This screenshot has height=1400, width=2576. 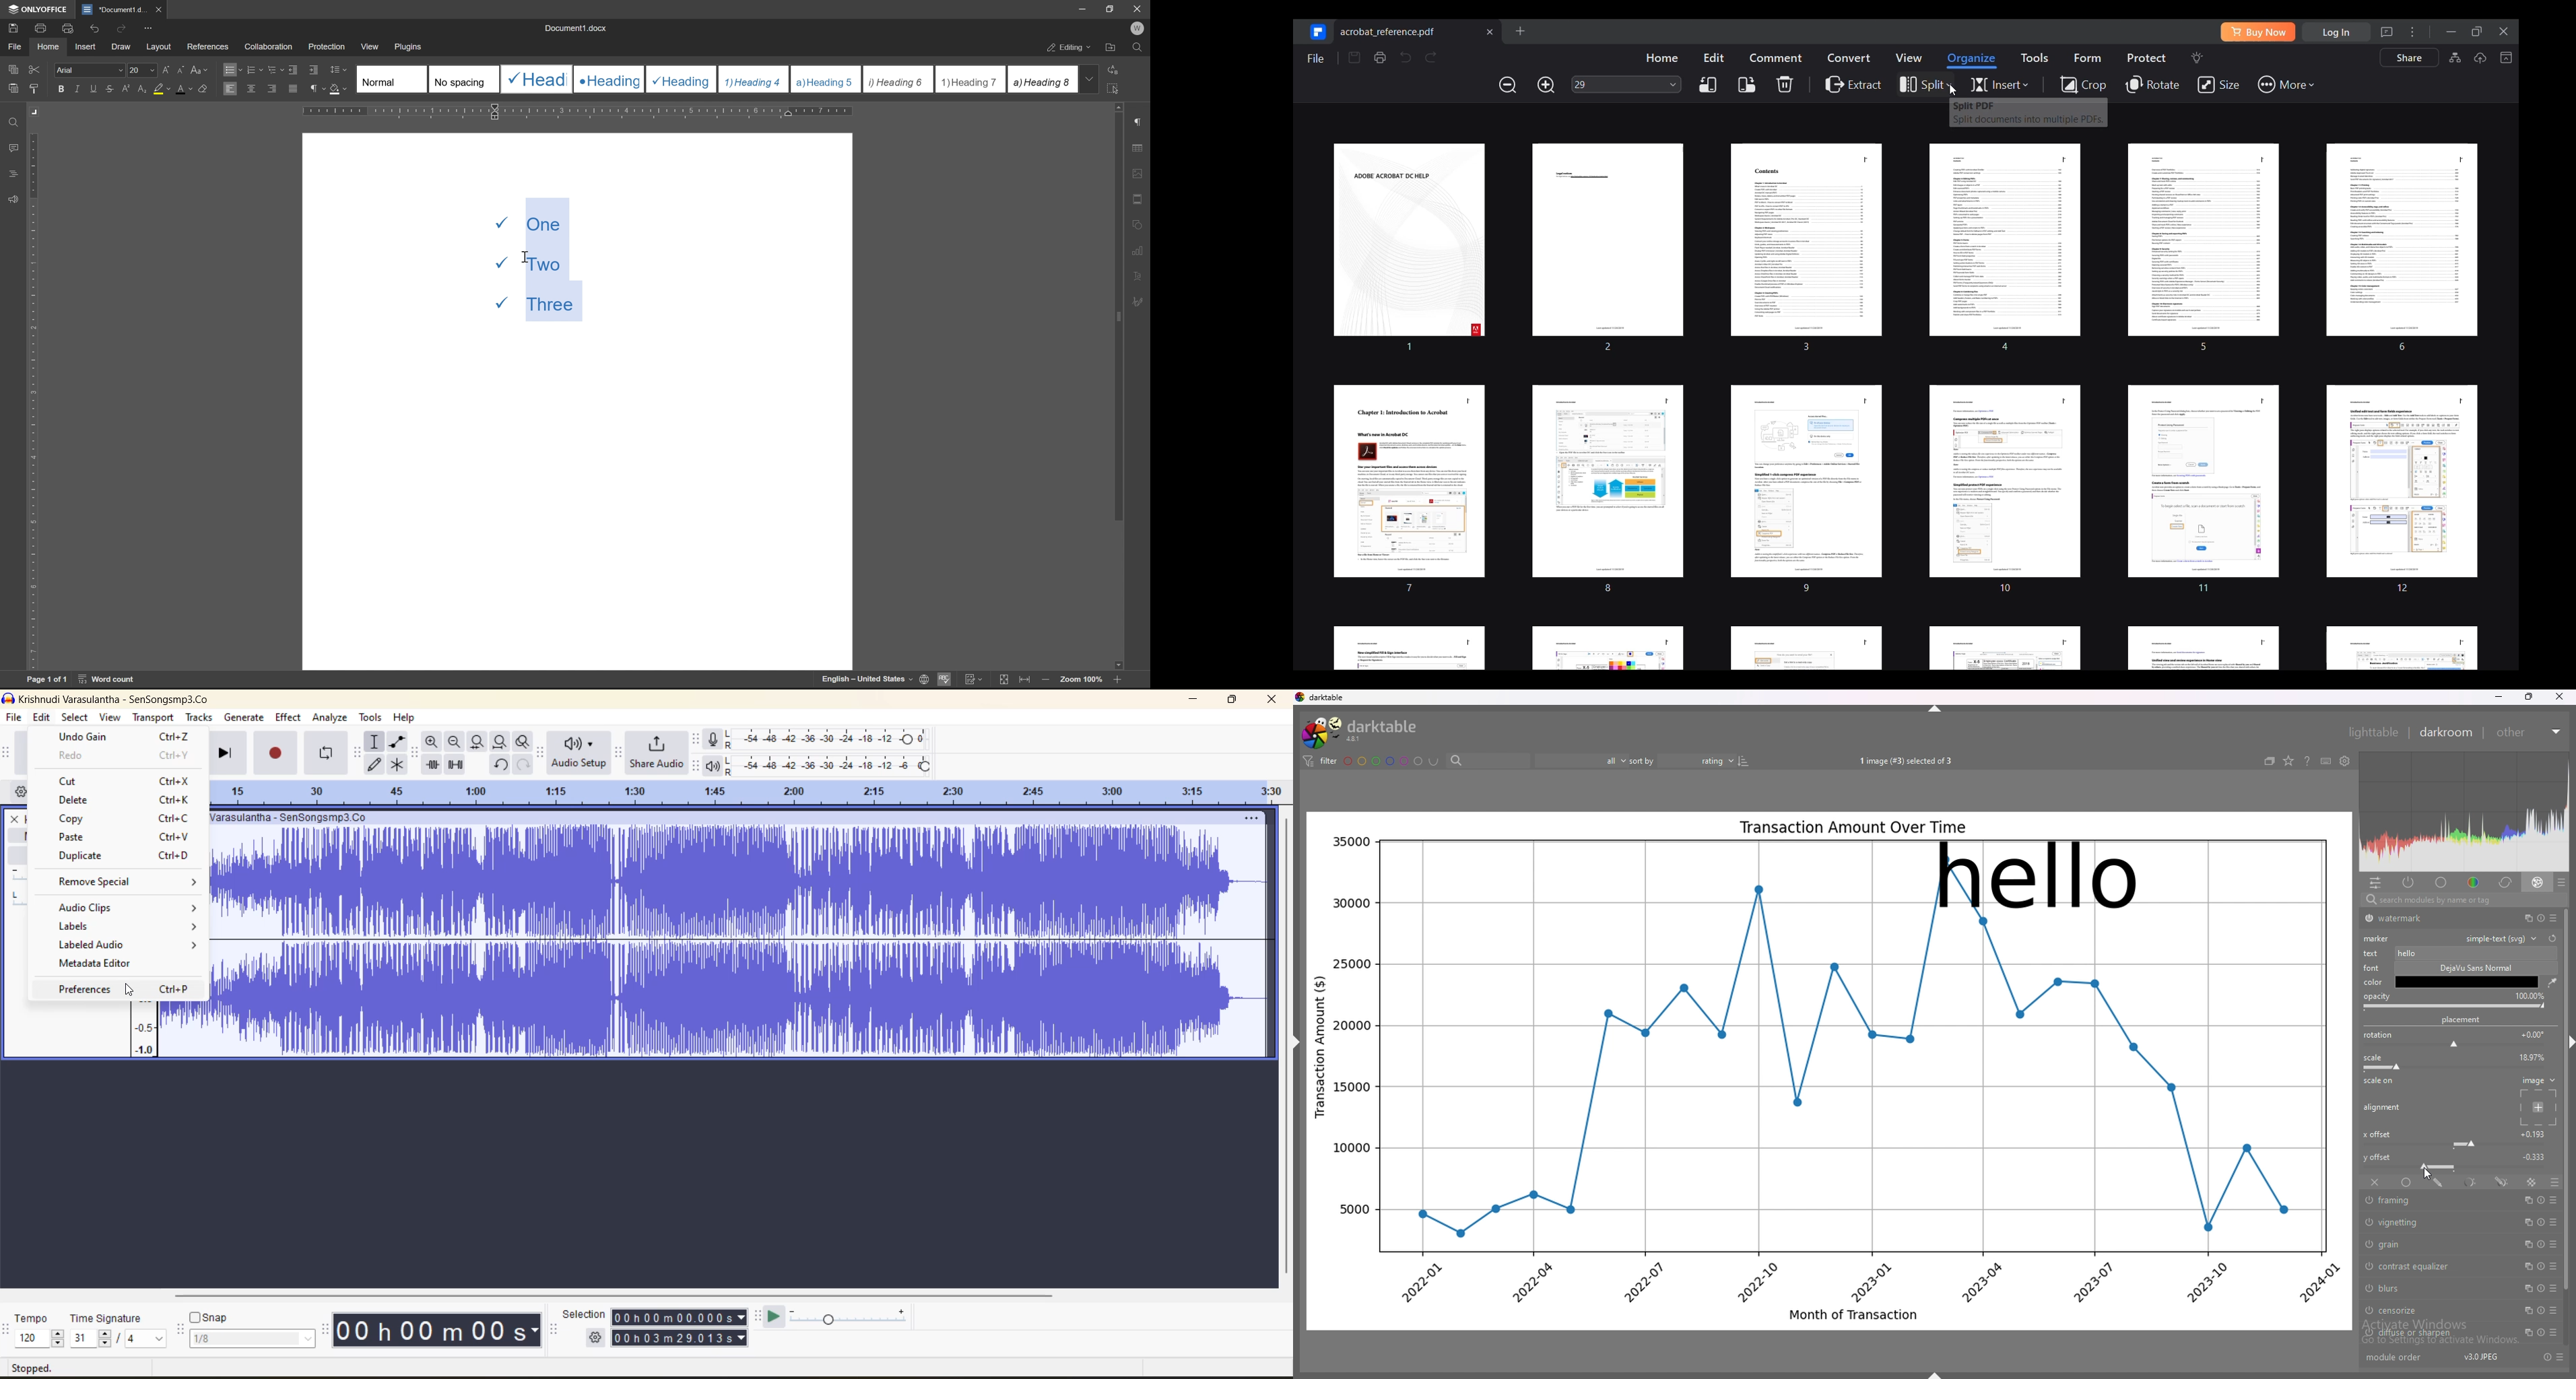 What do you see at coordinates (392, 78) in the screenshot?
I see `Normal` at bounding box center [392, 78].